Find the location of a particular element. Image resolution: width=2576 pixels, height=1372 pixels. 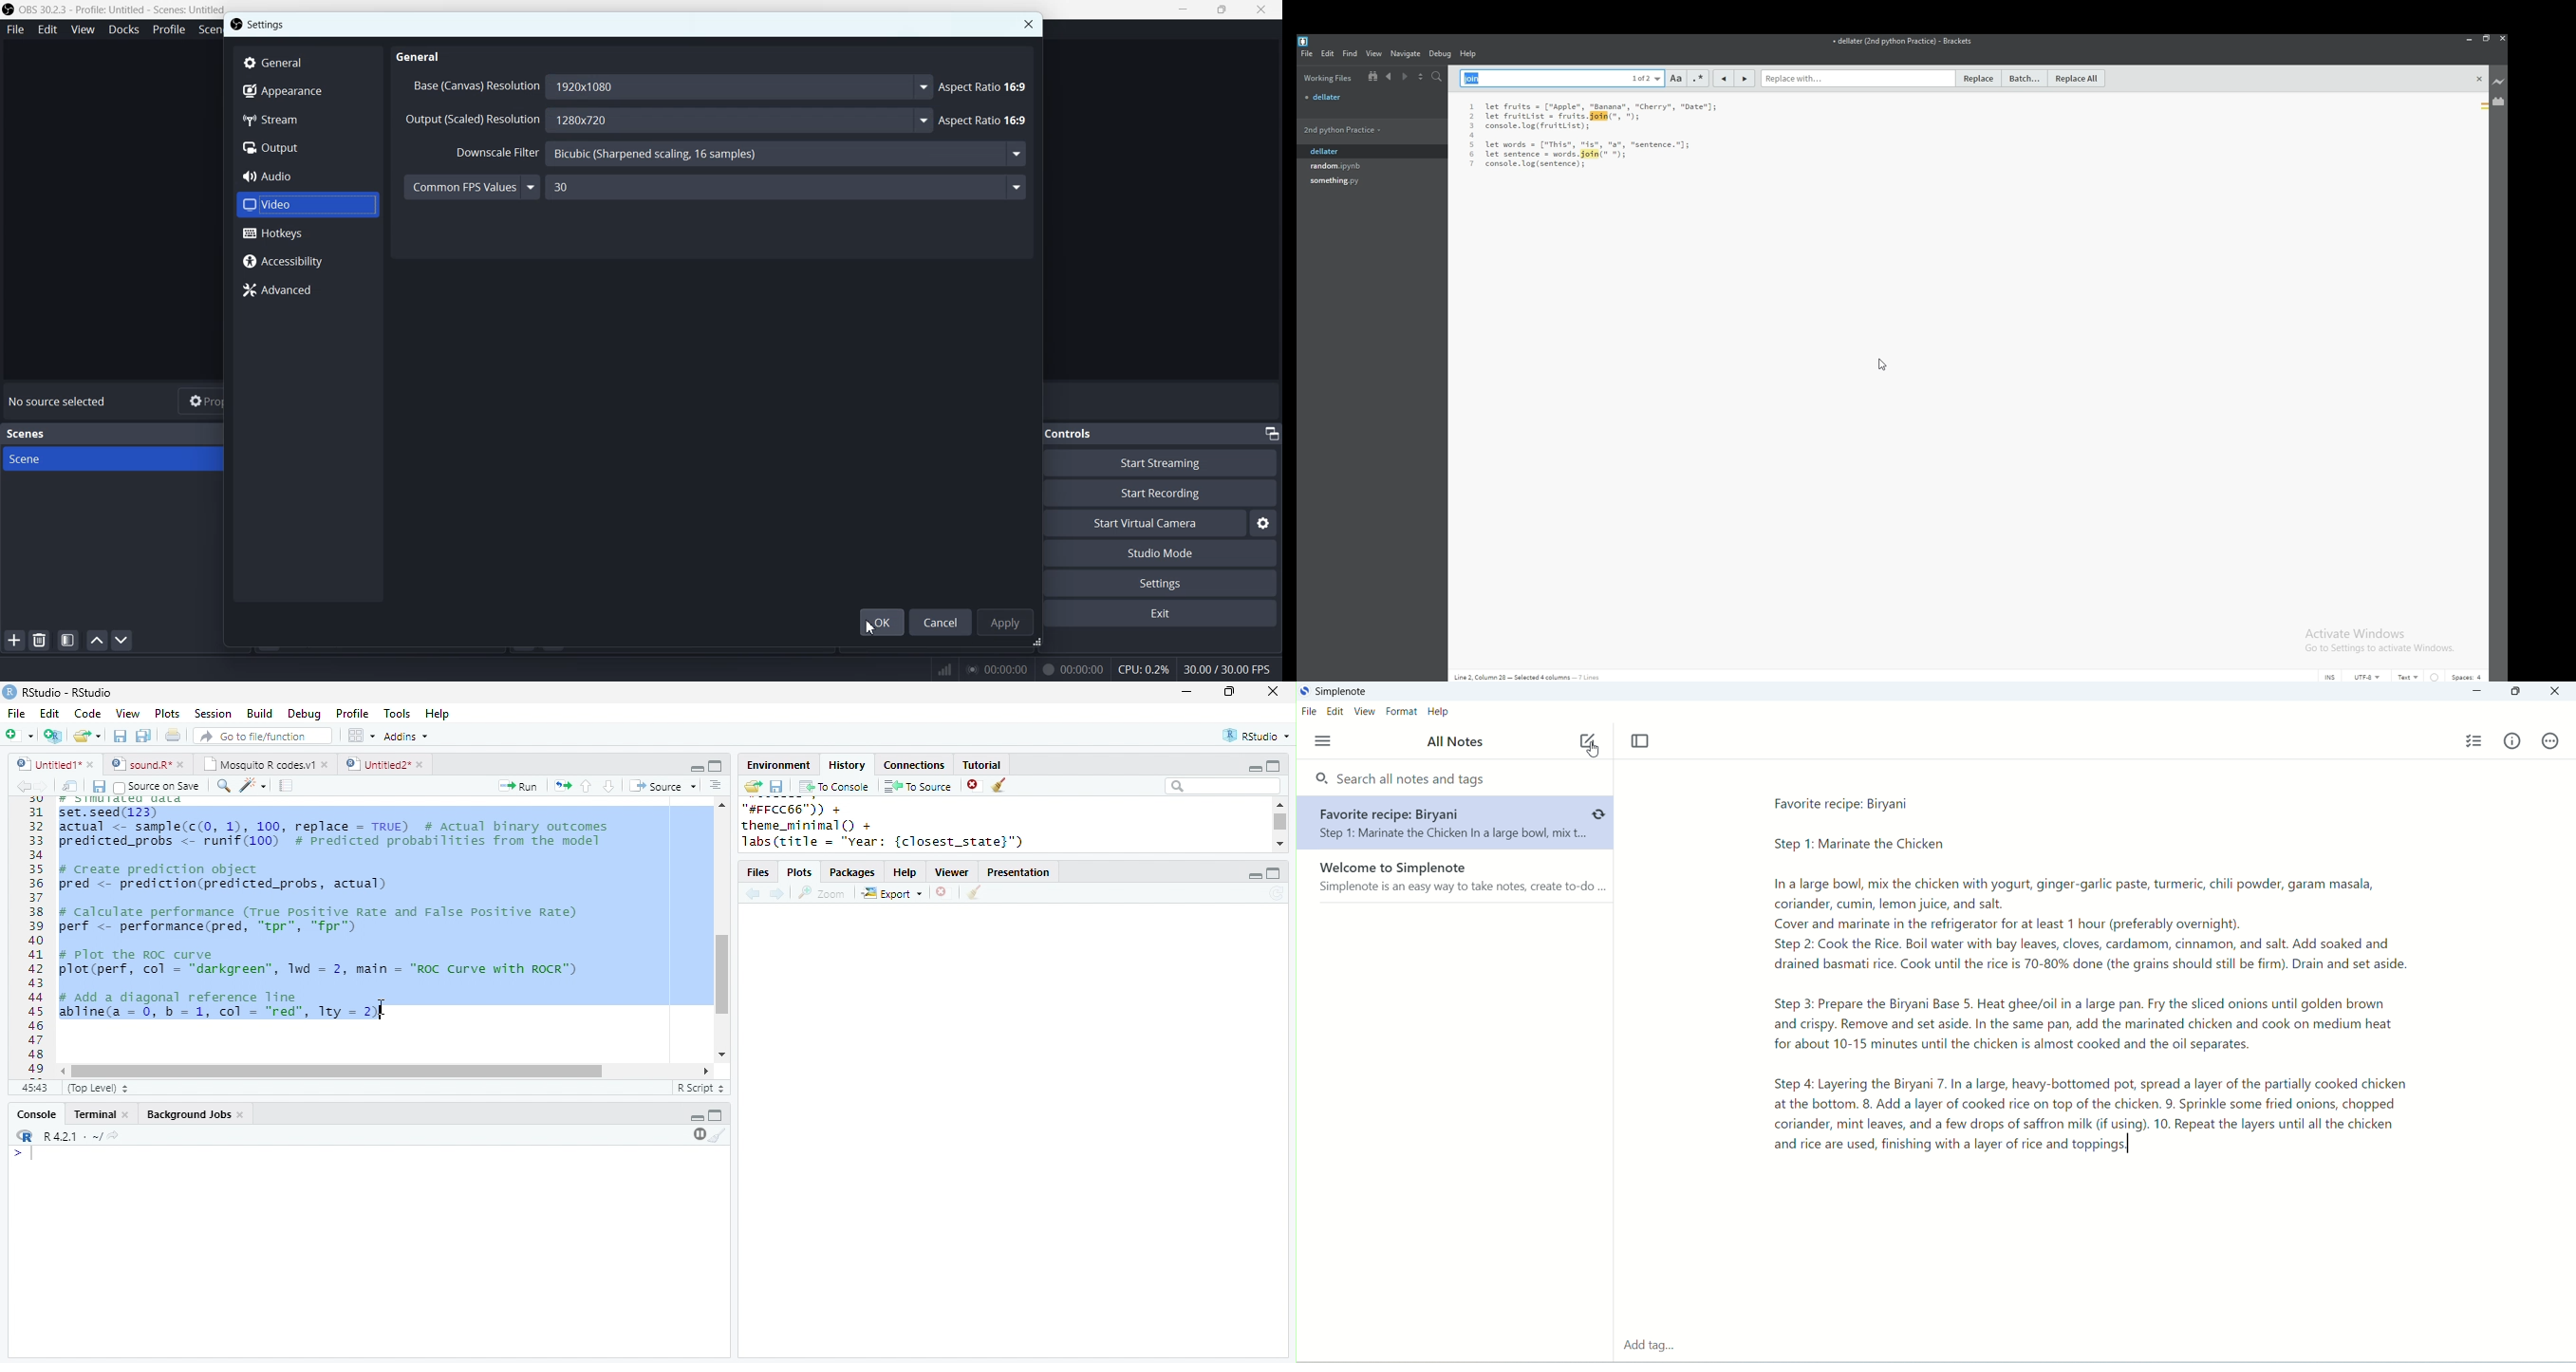

forward is located at coordinates (778, 895).